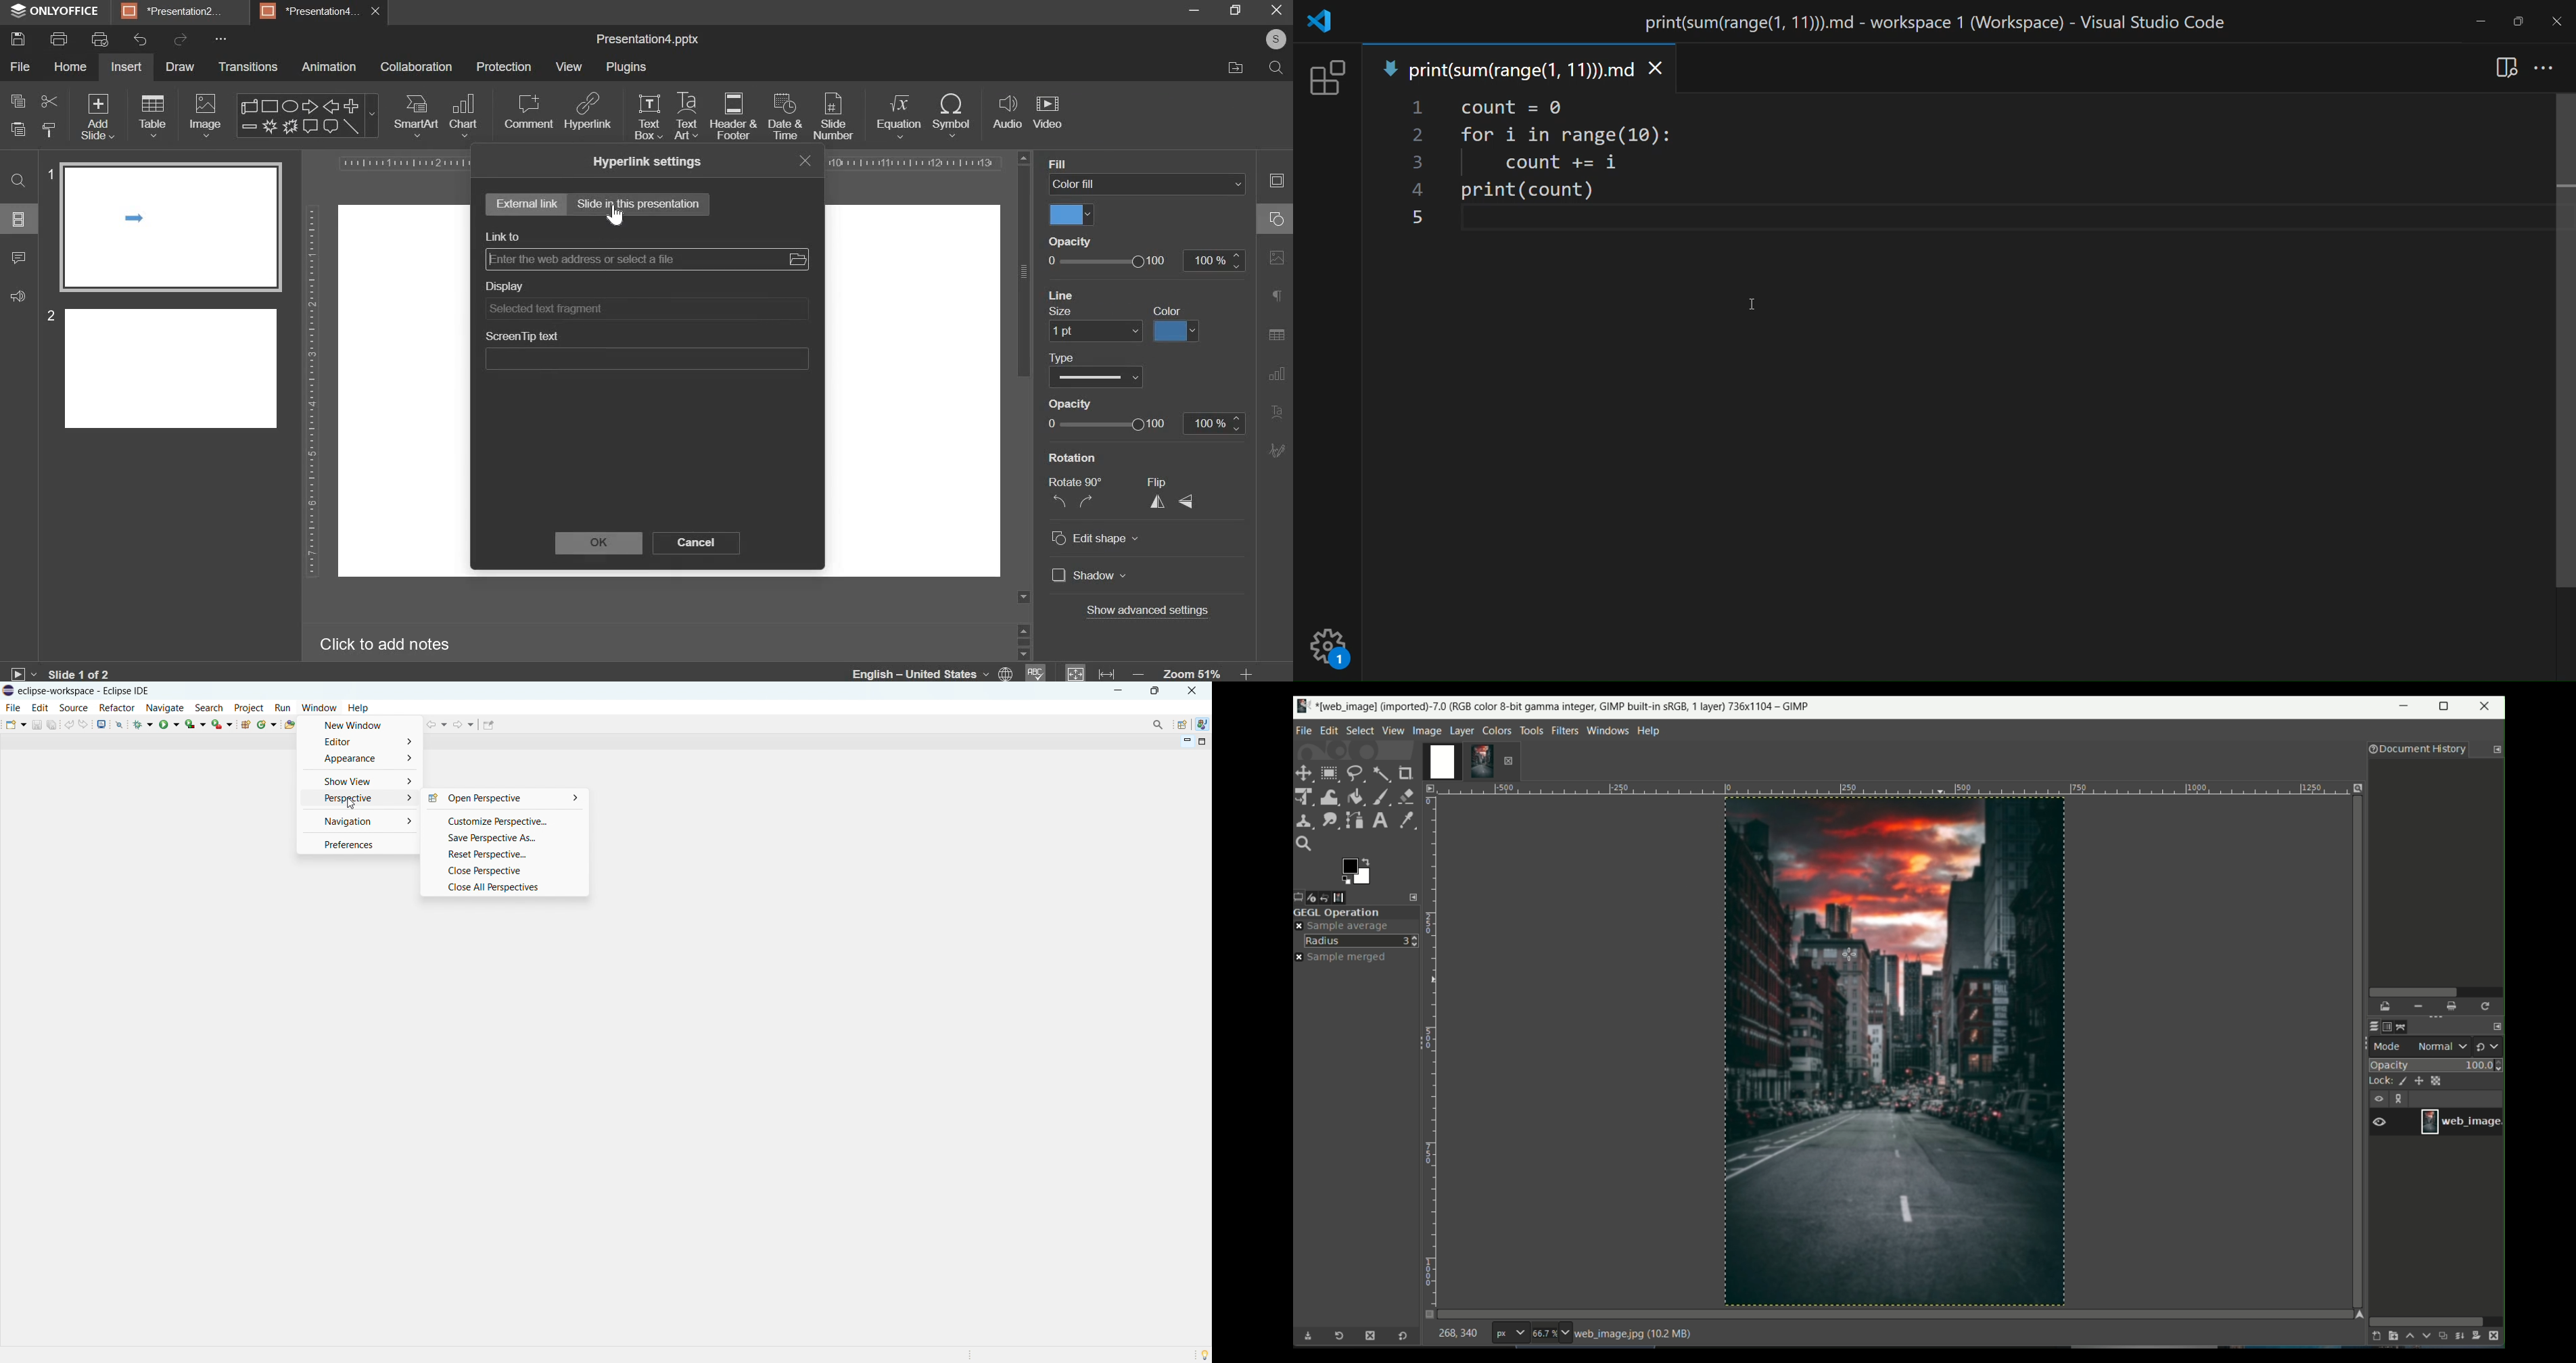 The image size is (2576, 1372). What do you see at coordinates (2507, 65) in the screenshot?
I see `open preview` at bounding box center [2507, 65].